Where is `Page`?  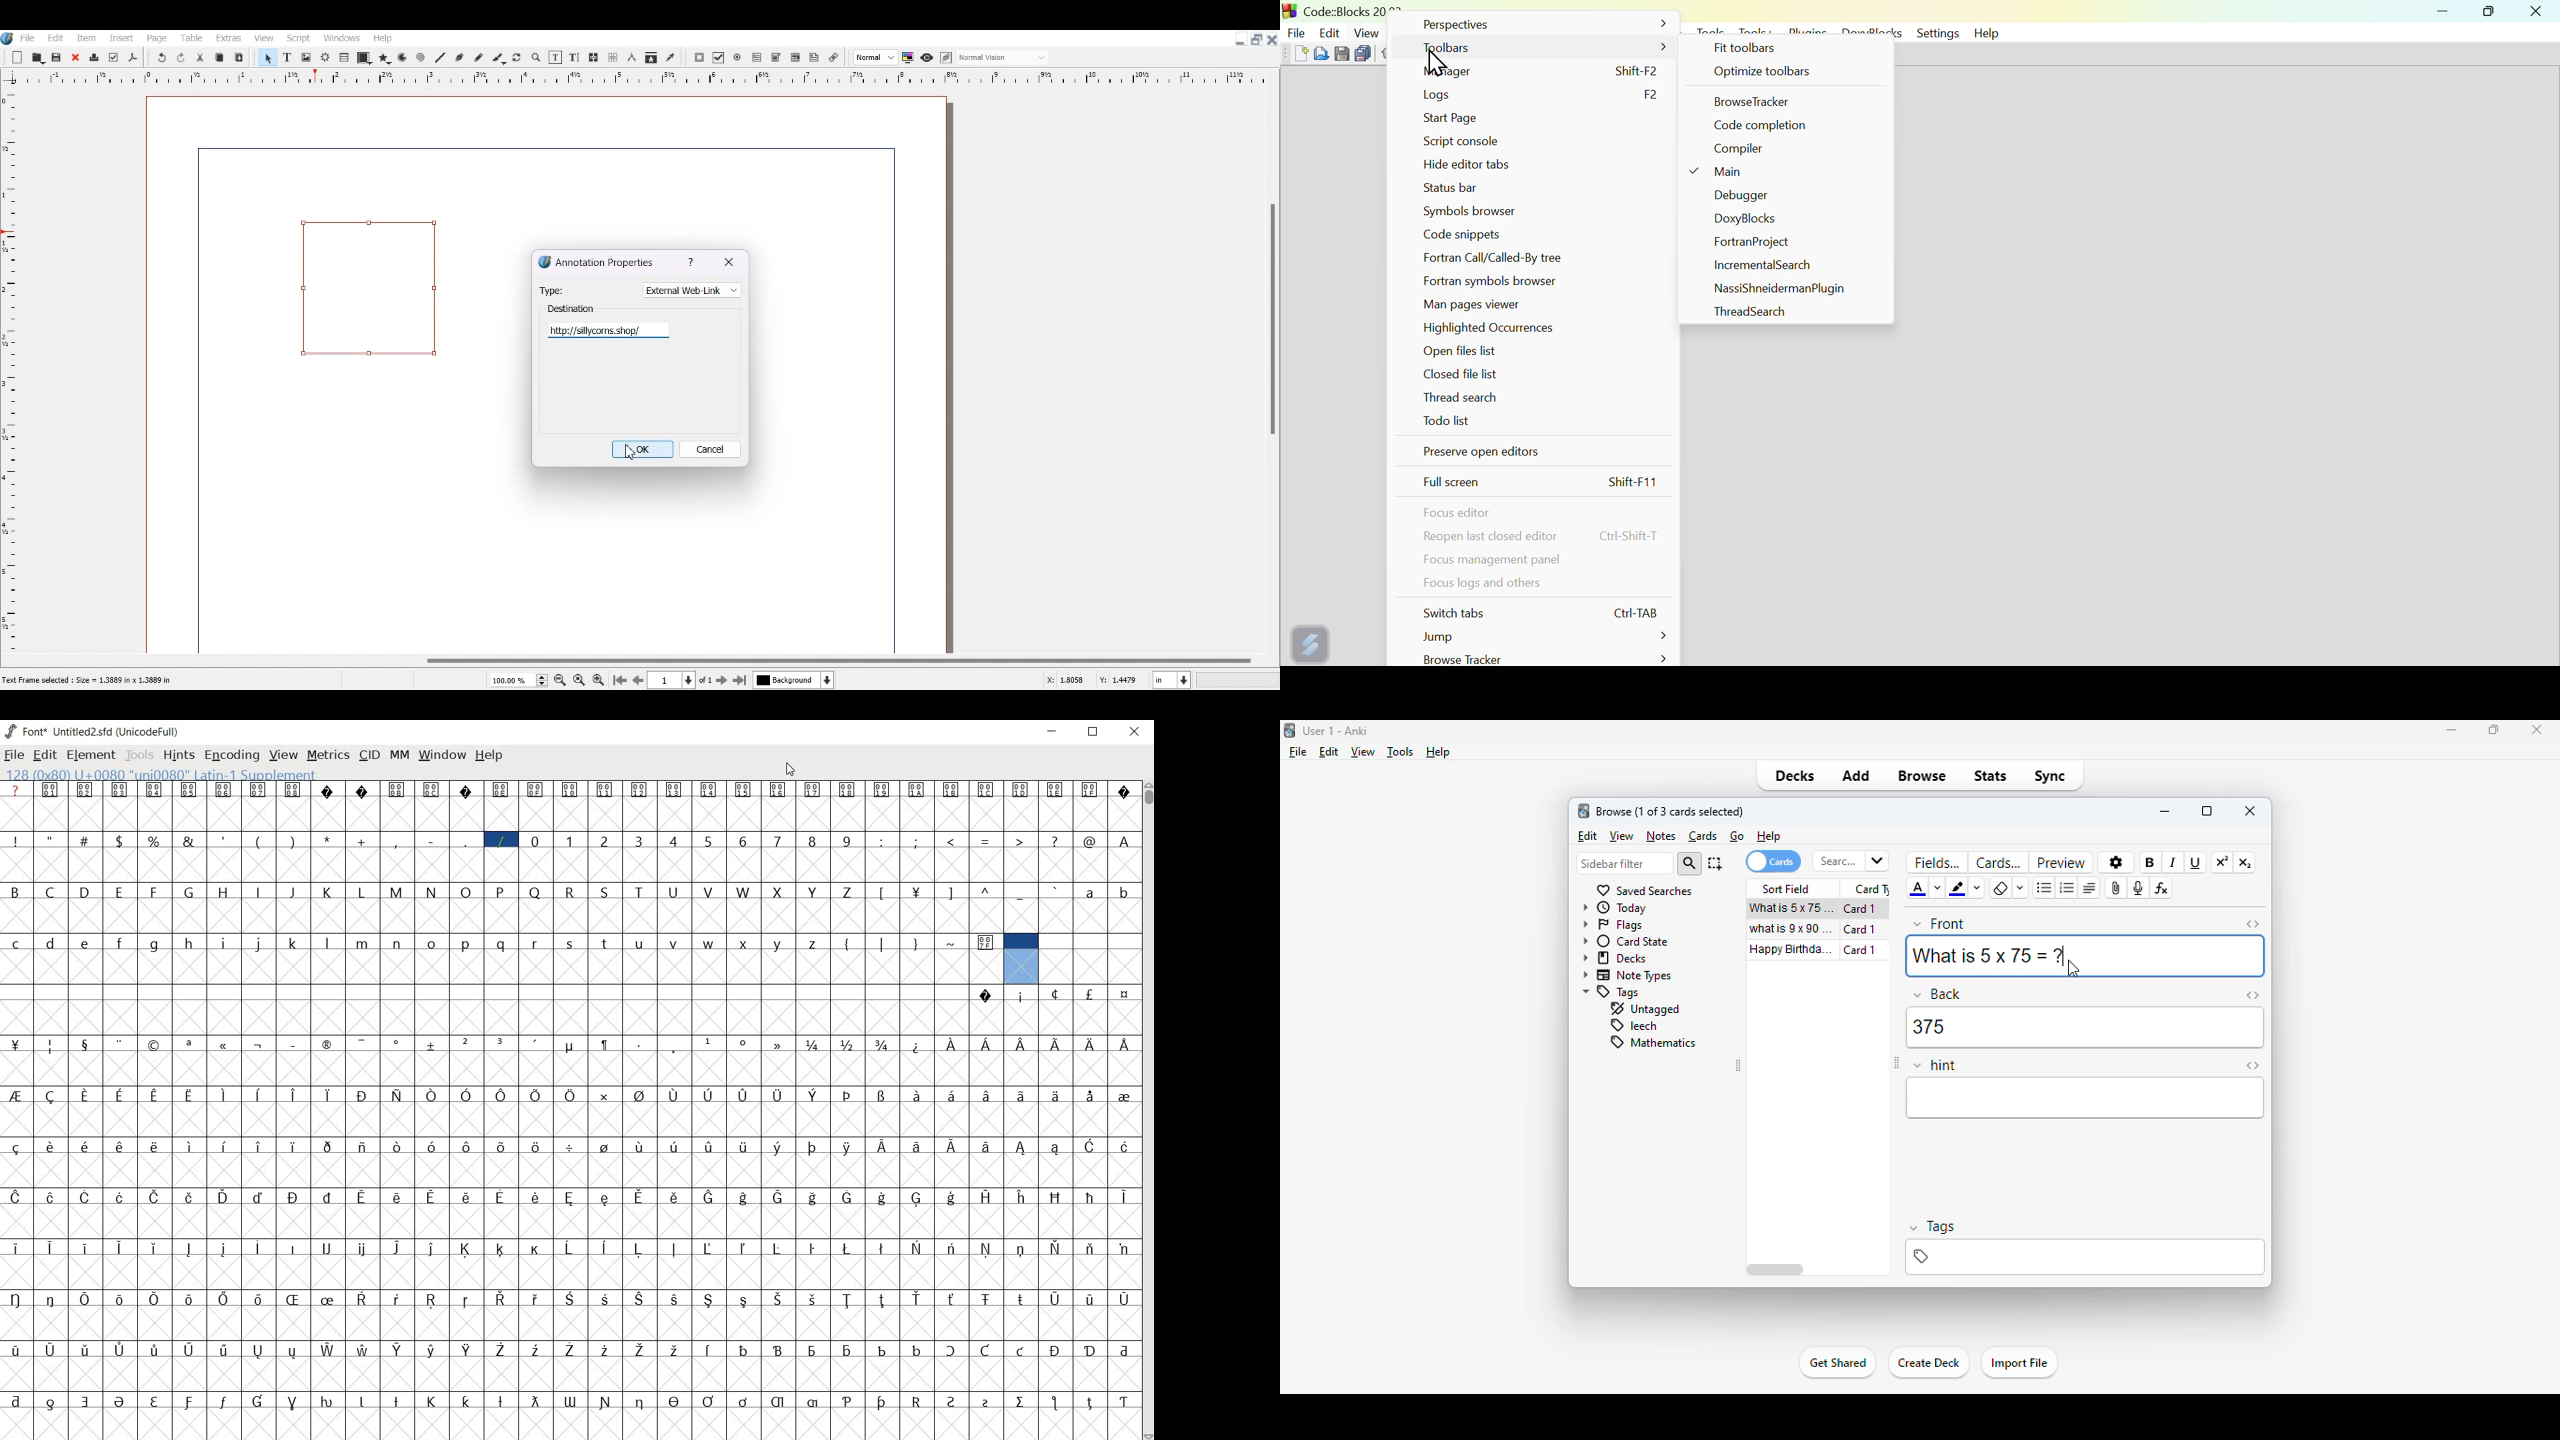
Page is located at coordinates (157, 38).